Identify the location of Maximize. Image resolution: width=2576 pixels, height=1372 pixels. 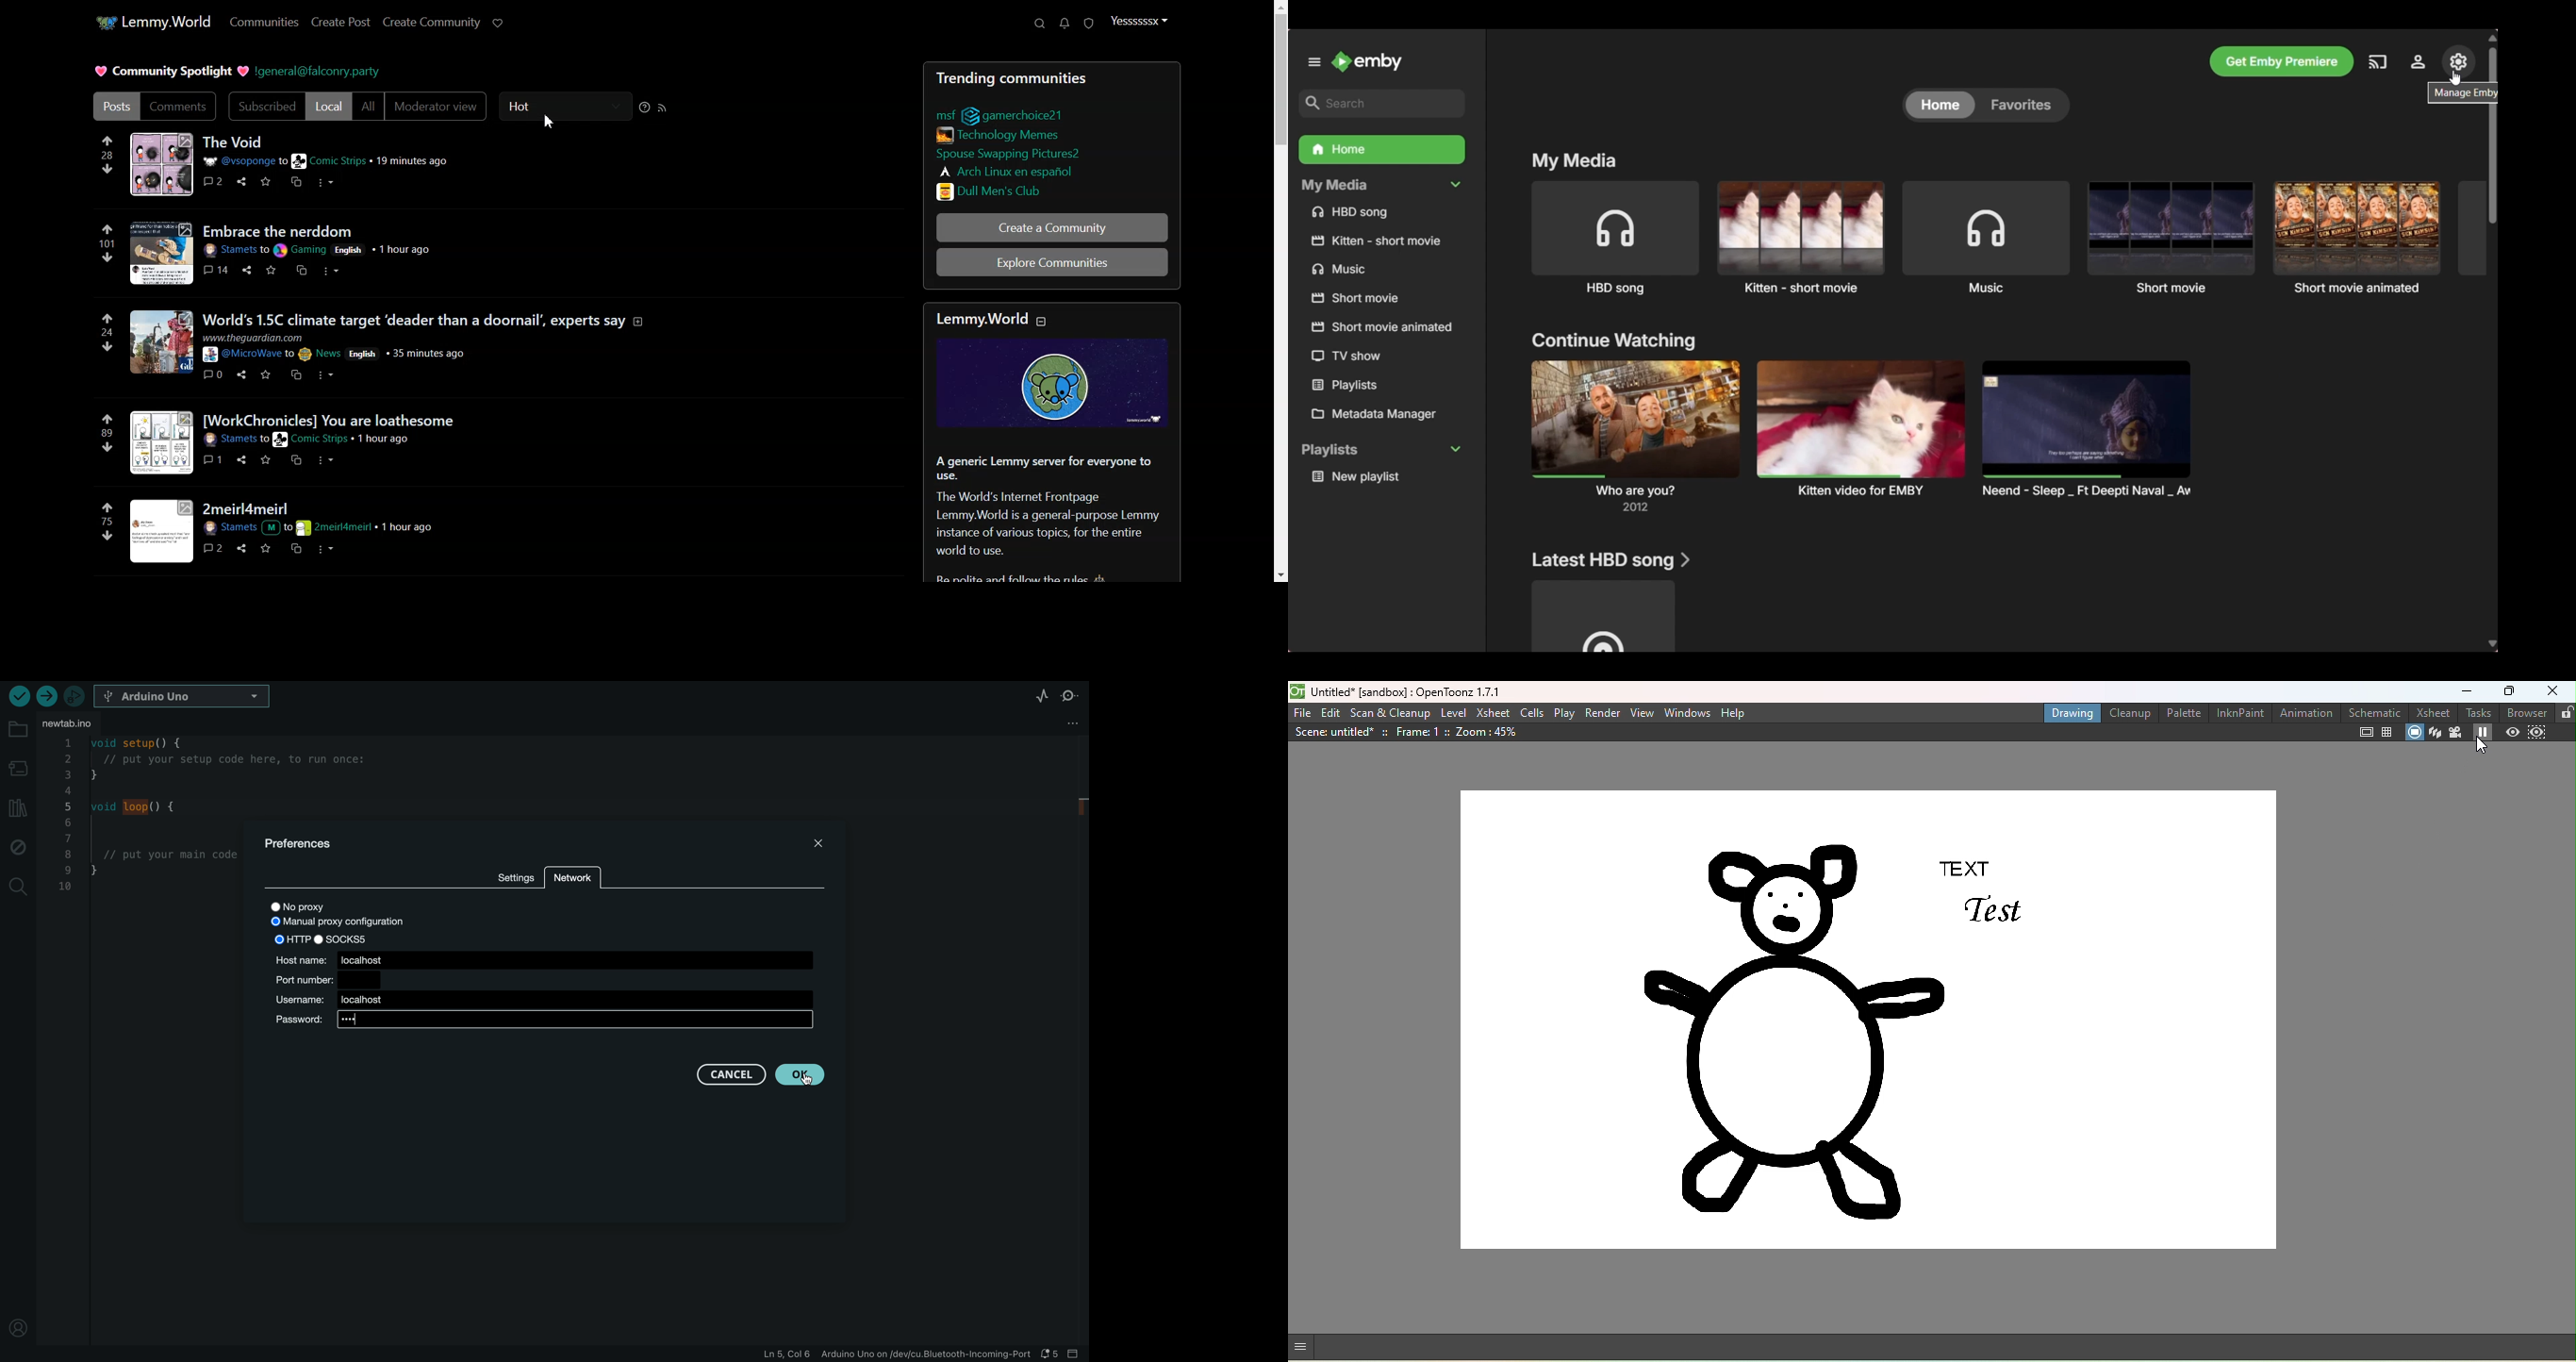
(2511, 690).